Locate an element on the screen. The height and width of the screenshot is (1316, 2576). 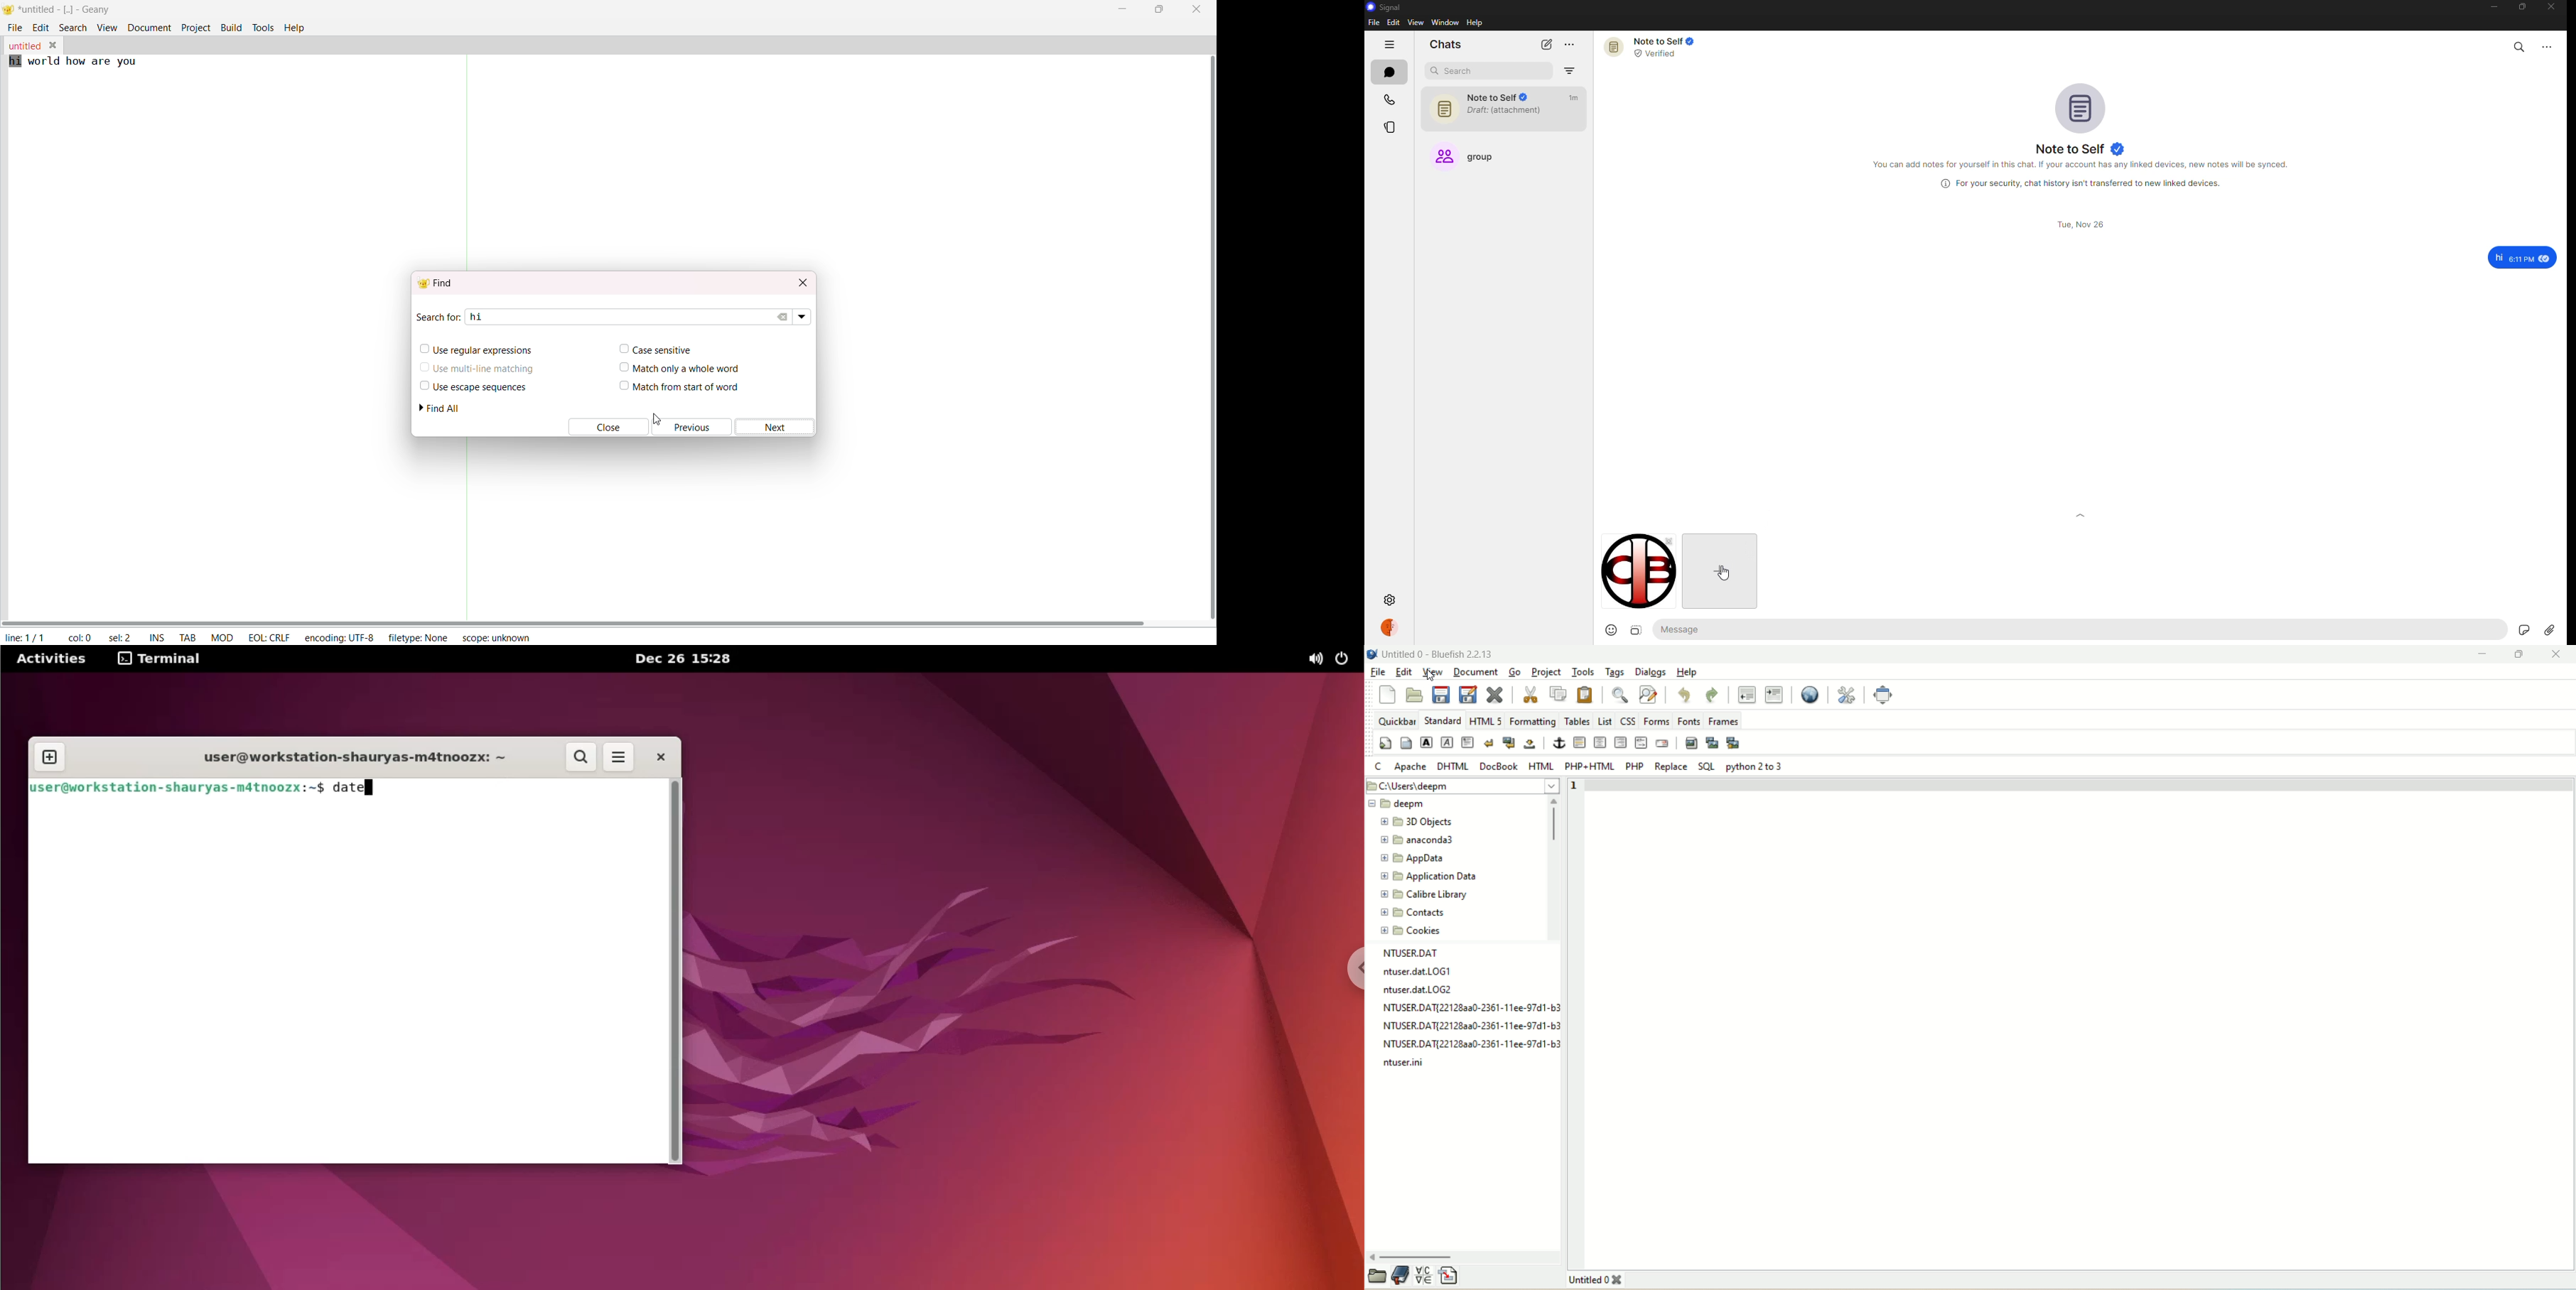
close is located at coordinates (2553, 8).